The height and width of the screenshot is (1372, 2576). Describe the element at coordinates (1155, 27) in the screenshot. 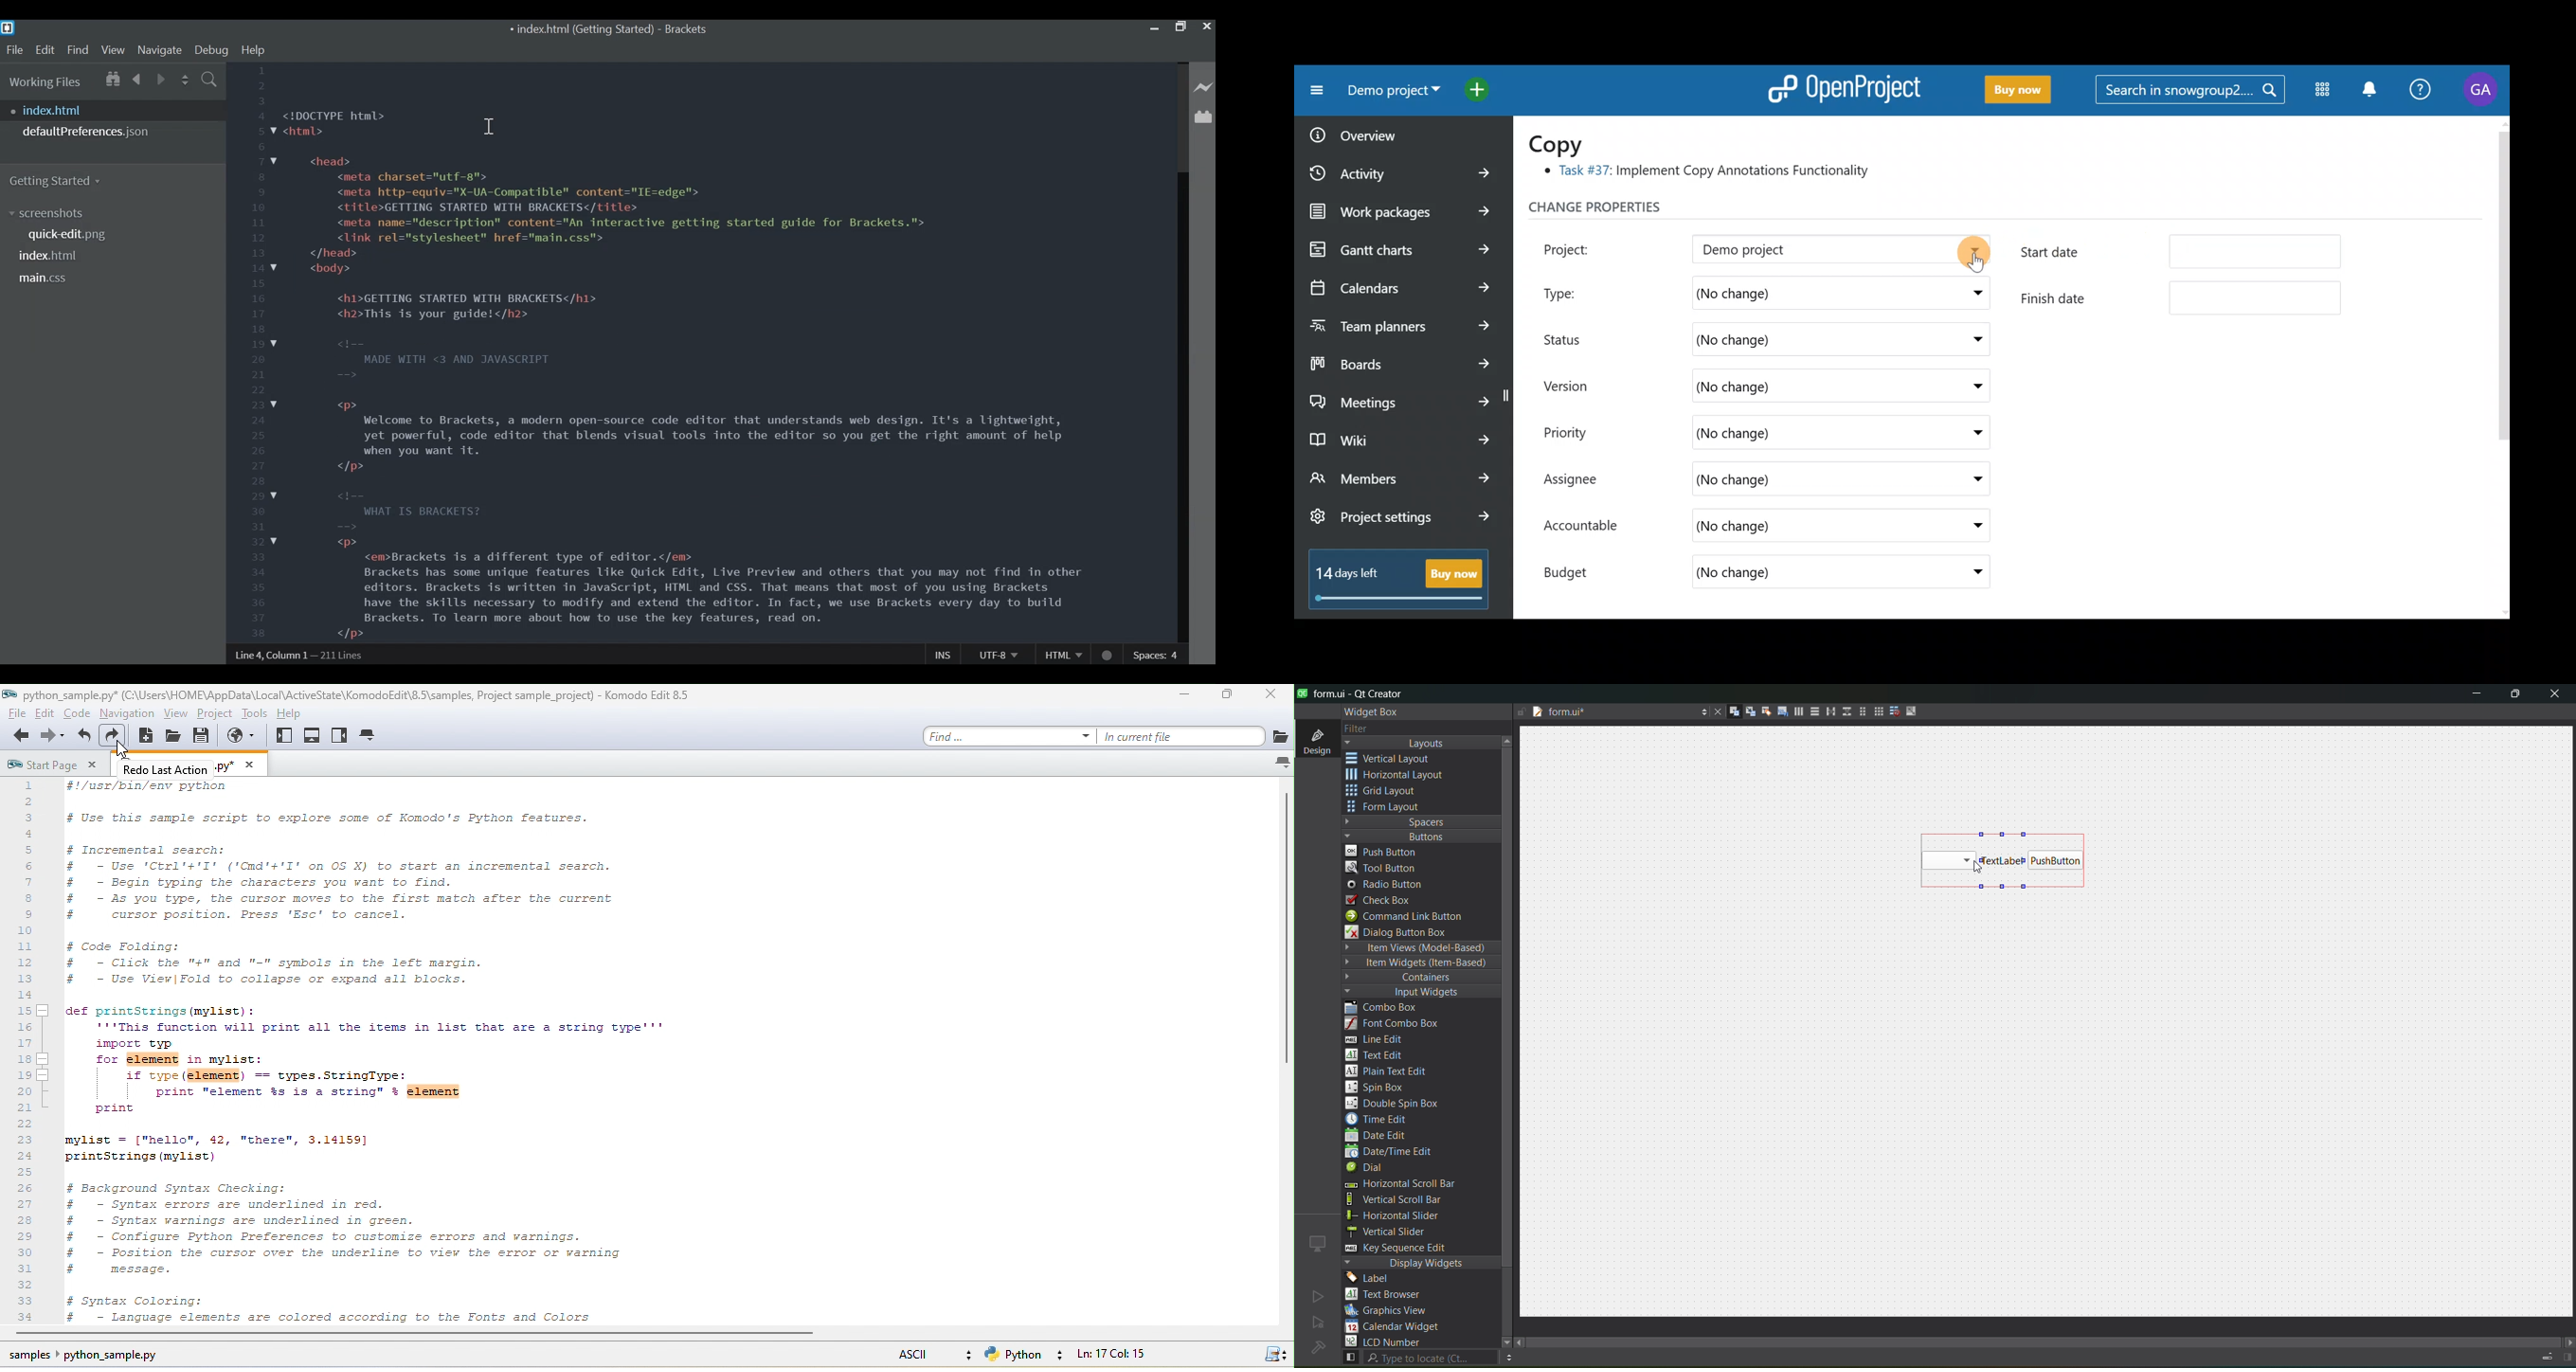

I see `minimize` at that location.